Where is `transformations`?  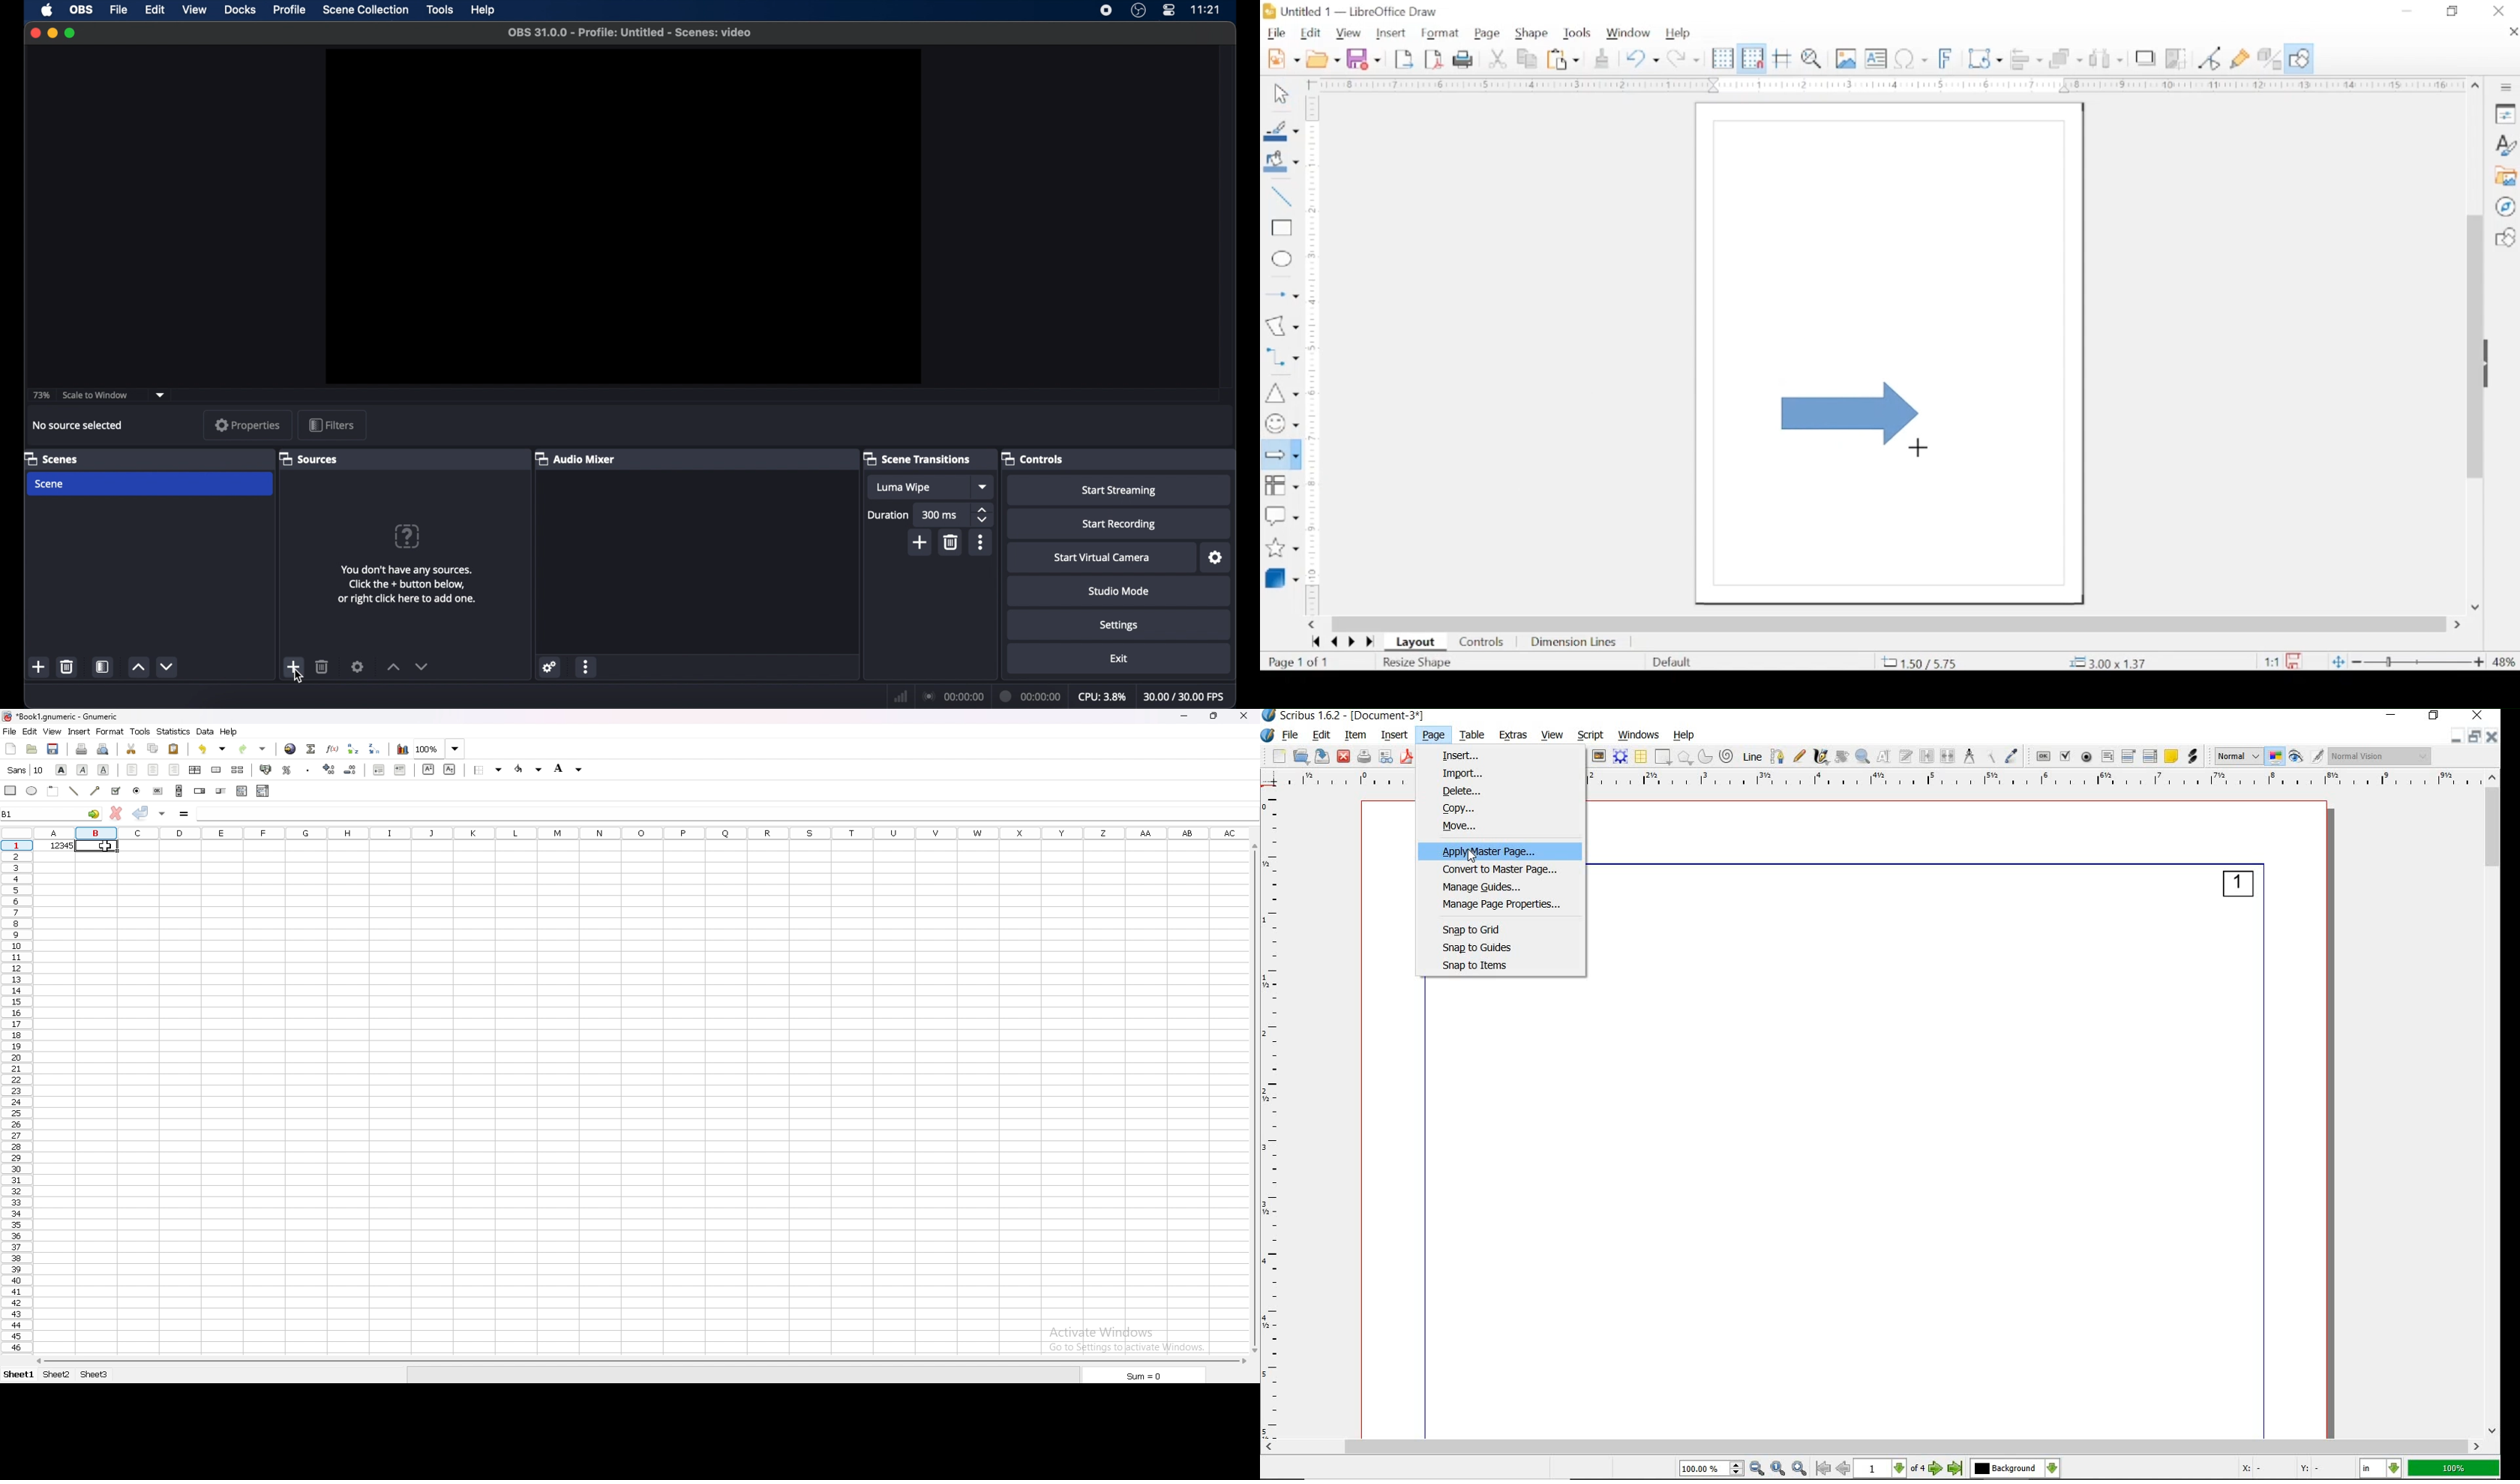
transformations is located at coordinates (1984, 58).